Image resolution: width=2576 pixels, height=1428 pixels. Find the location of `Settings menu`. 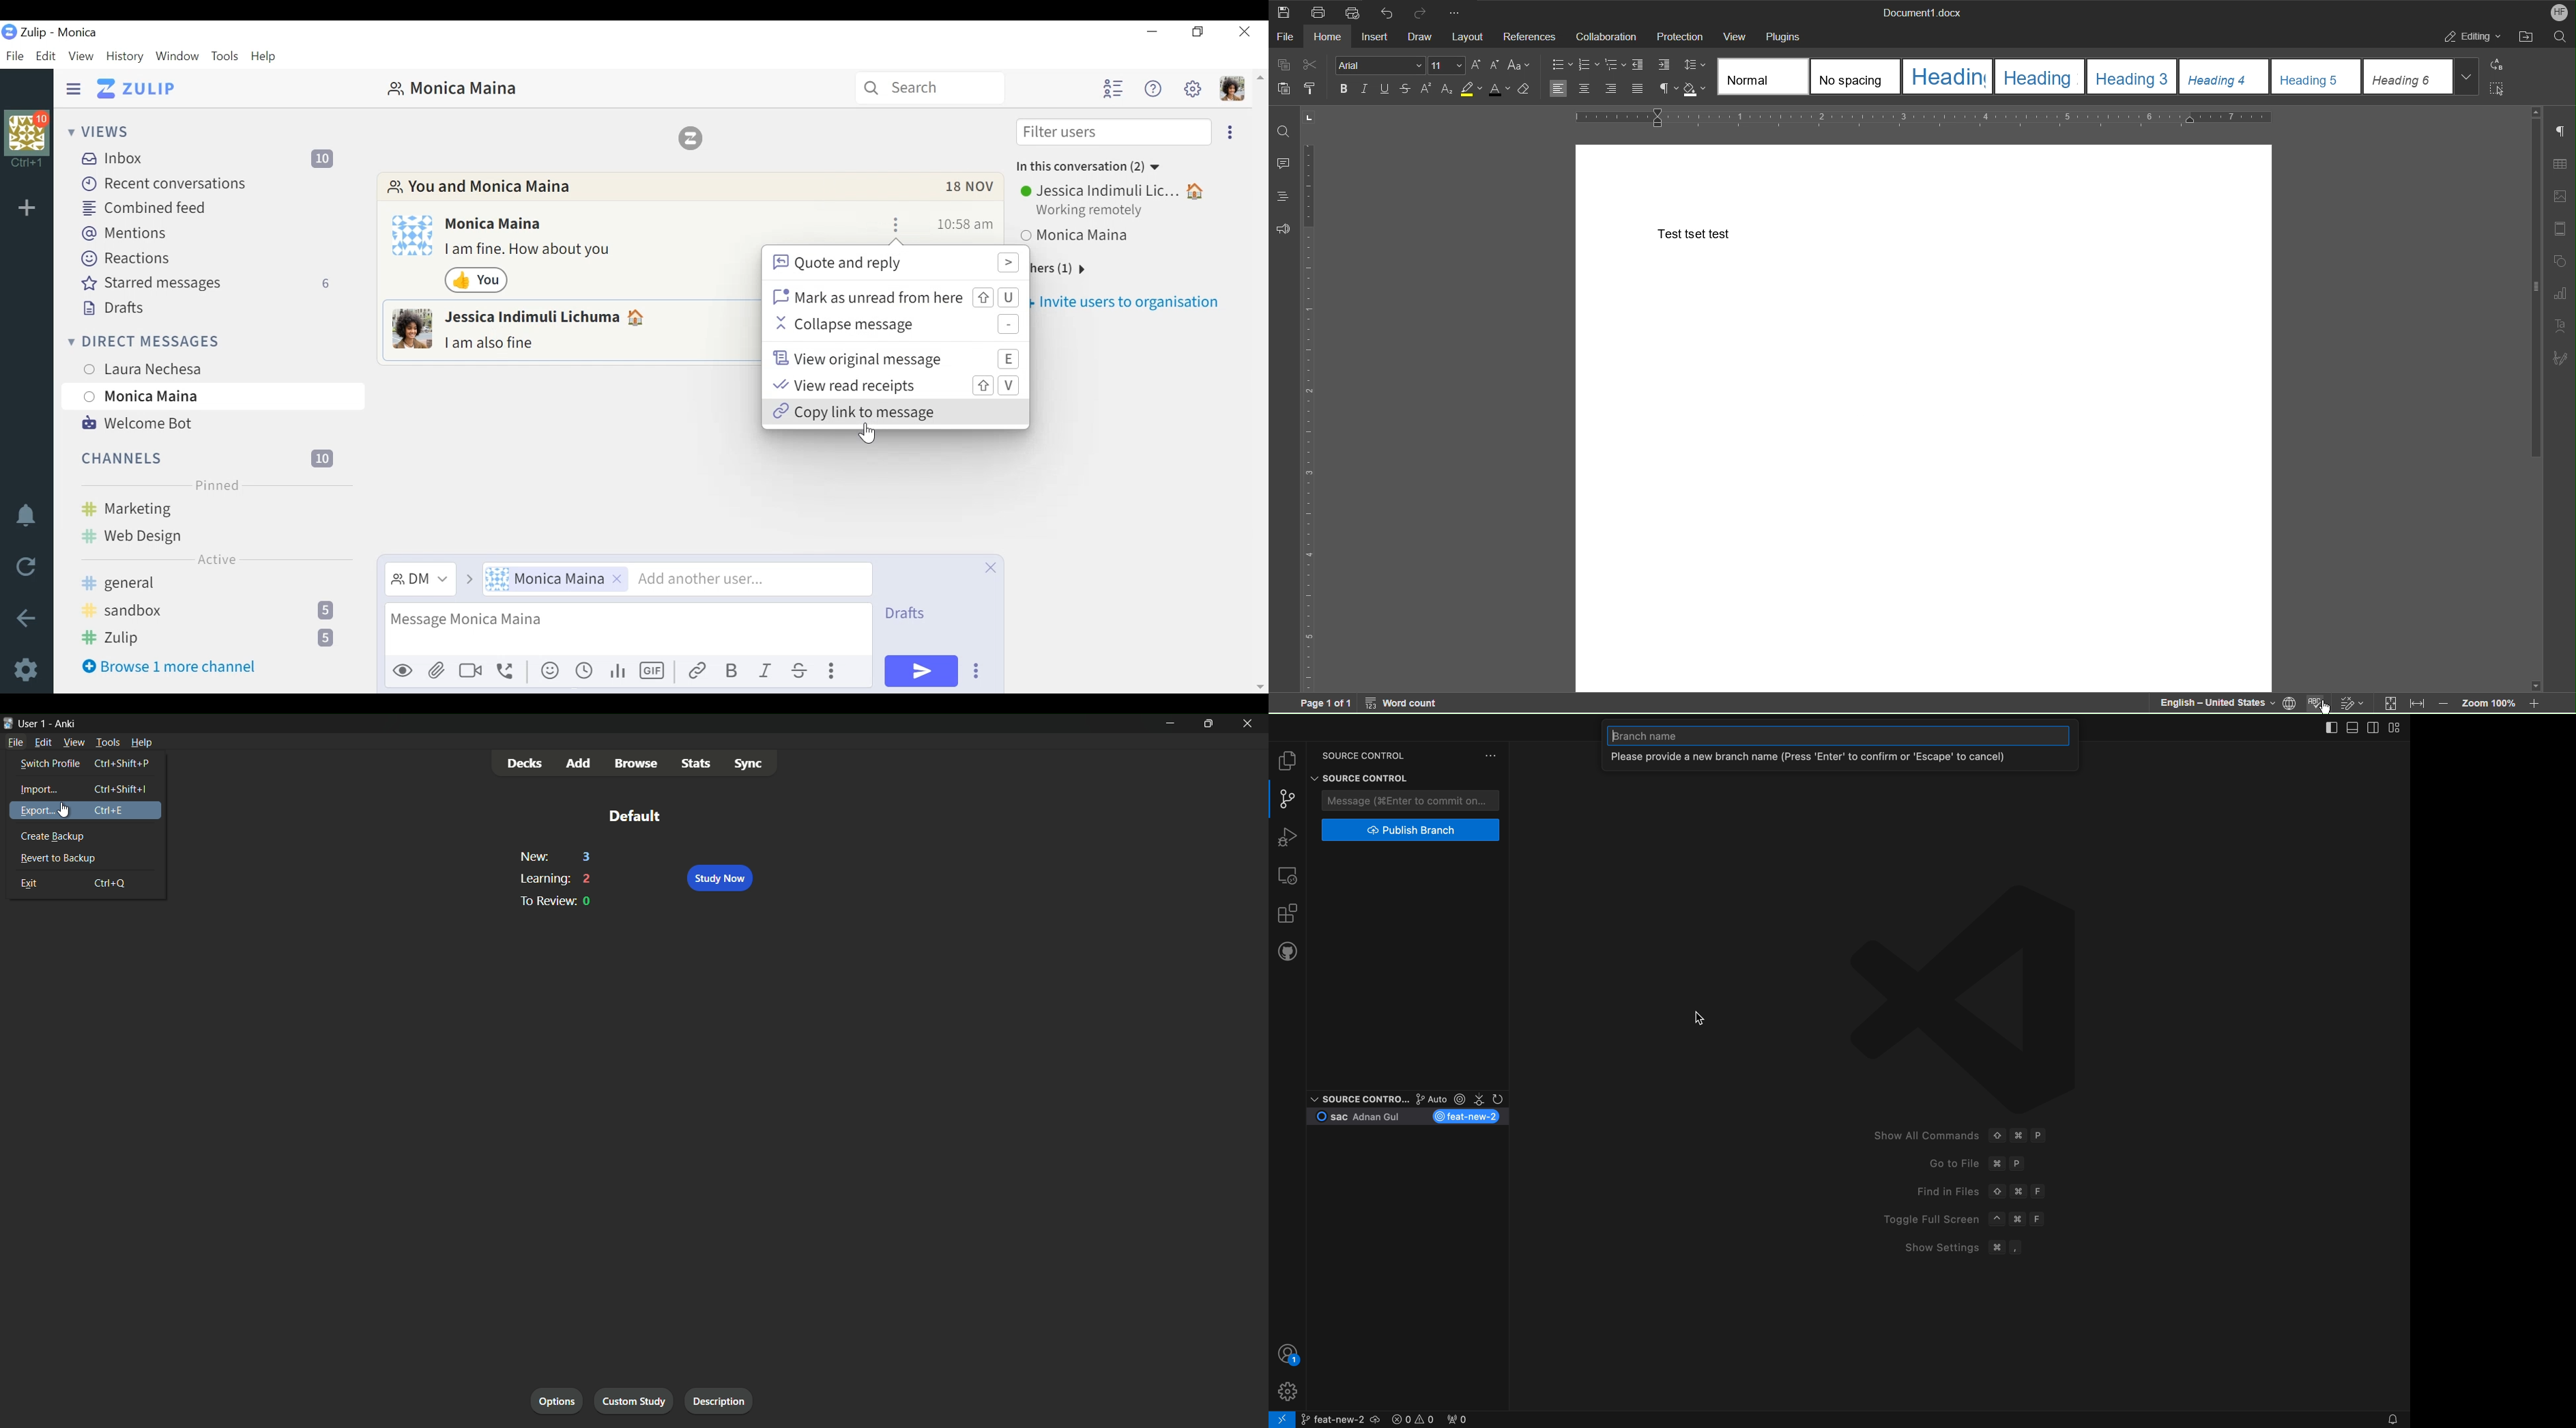

Settings menu is located at coordinates (1193, 89).